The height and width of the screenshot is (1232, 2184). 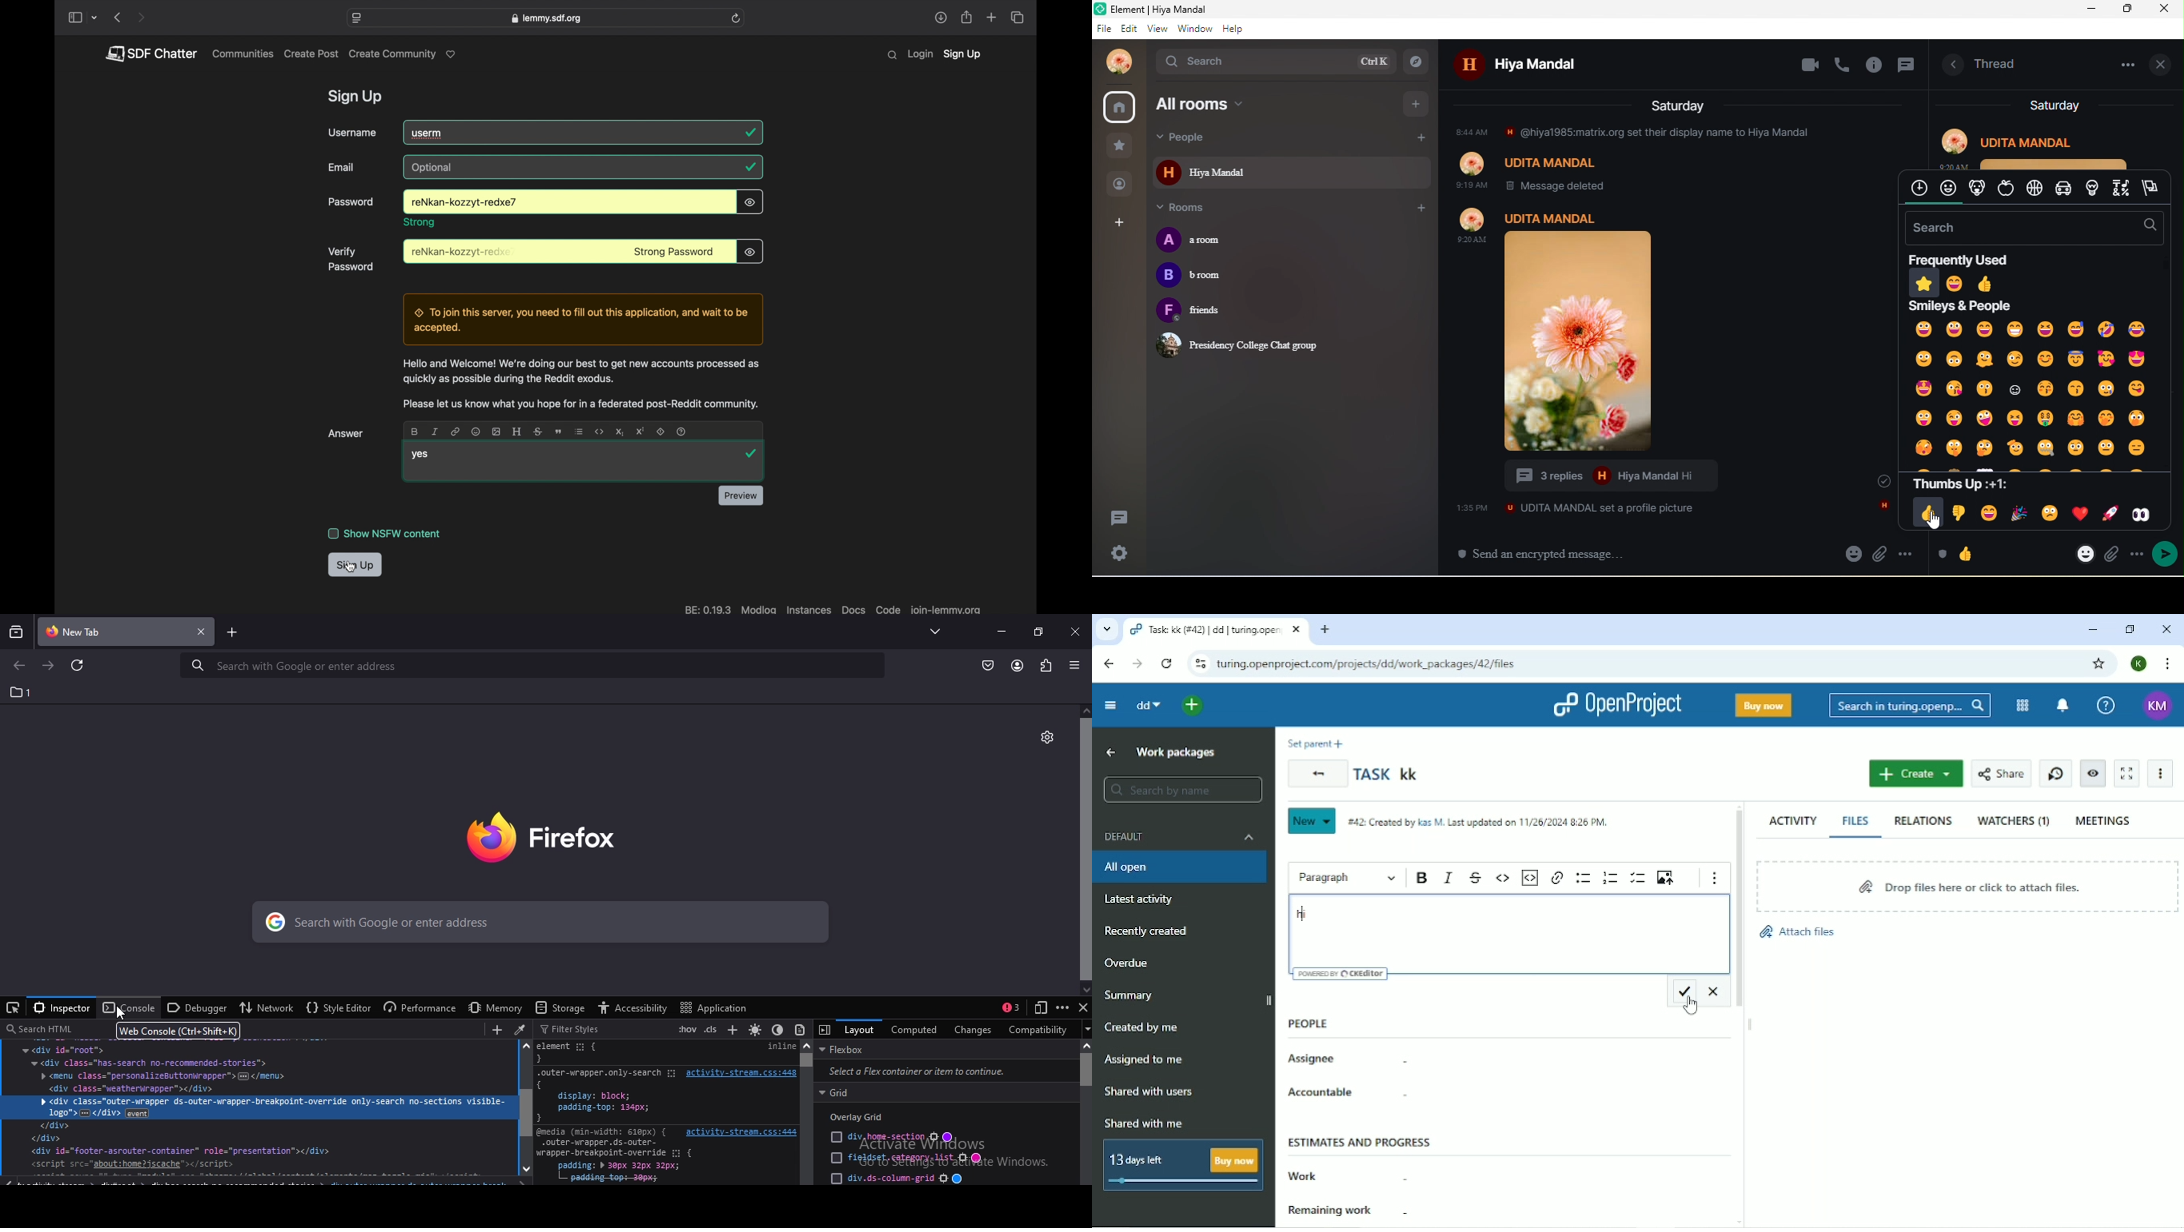 What do you see at coordinates (572, 1030) in the screenshot?
I see `filter styles` at bounding box center [572, 1030].